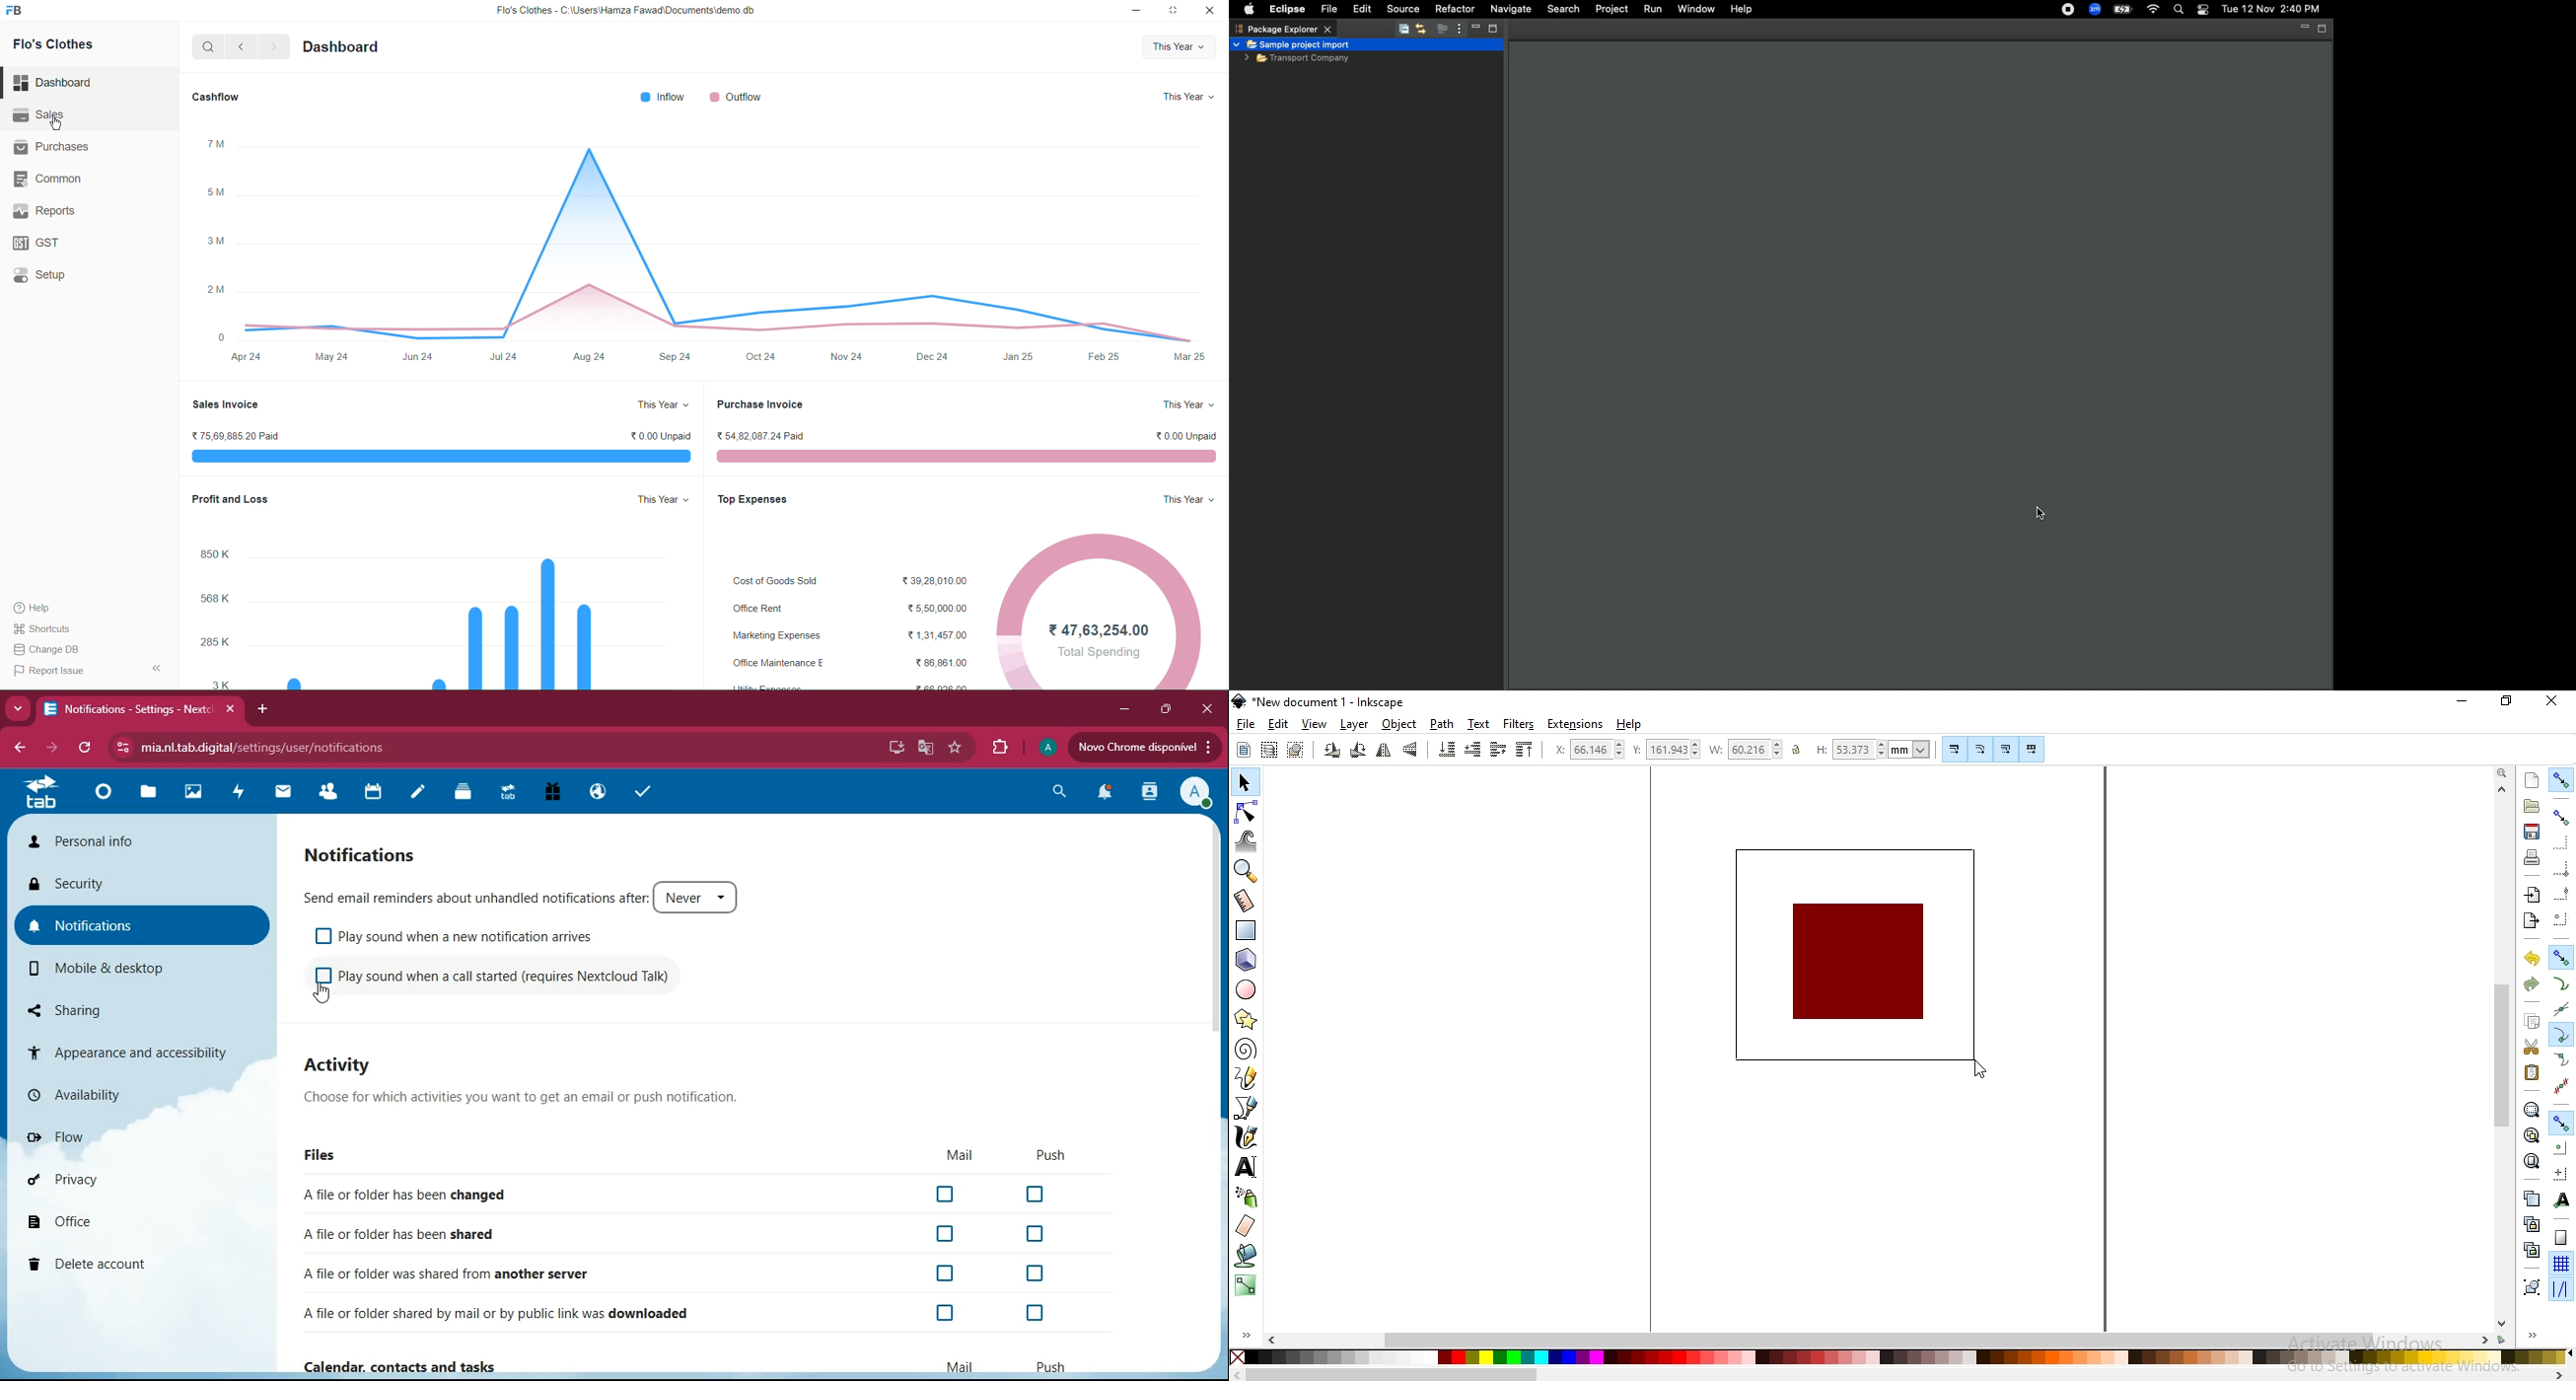 The image size is (2576, 1400). I want to click on 5M, so click(216, 191).